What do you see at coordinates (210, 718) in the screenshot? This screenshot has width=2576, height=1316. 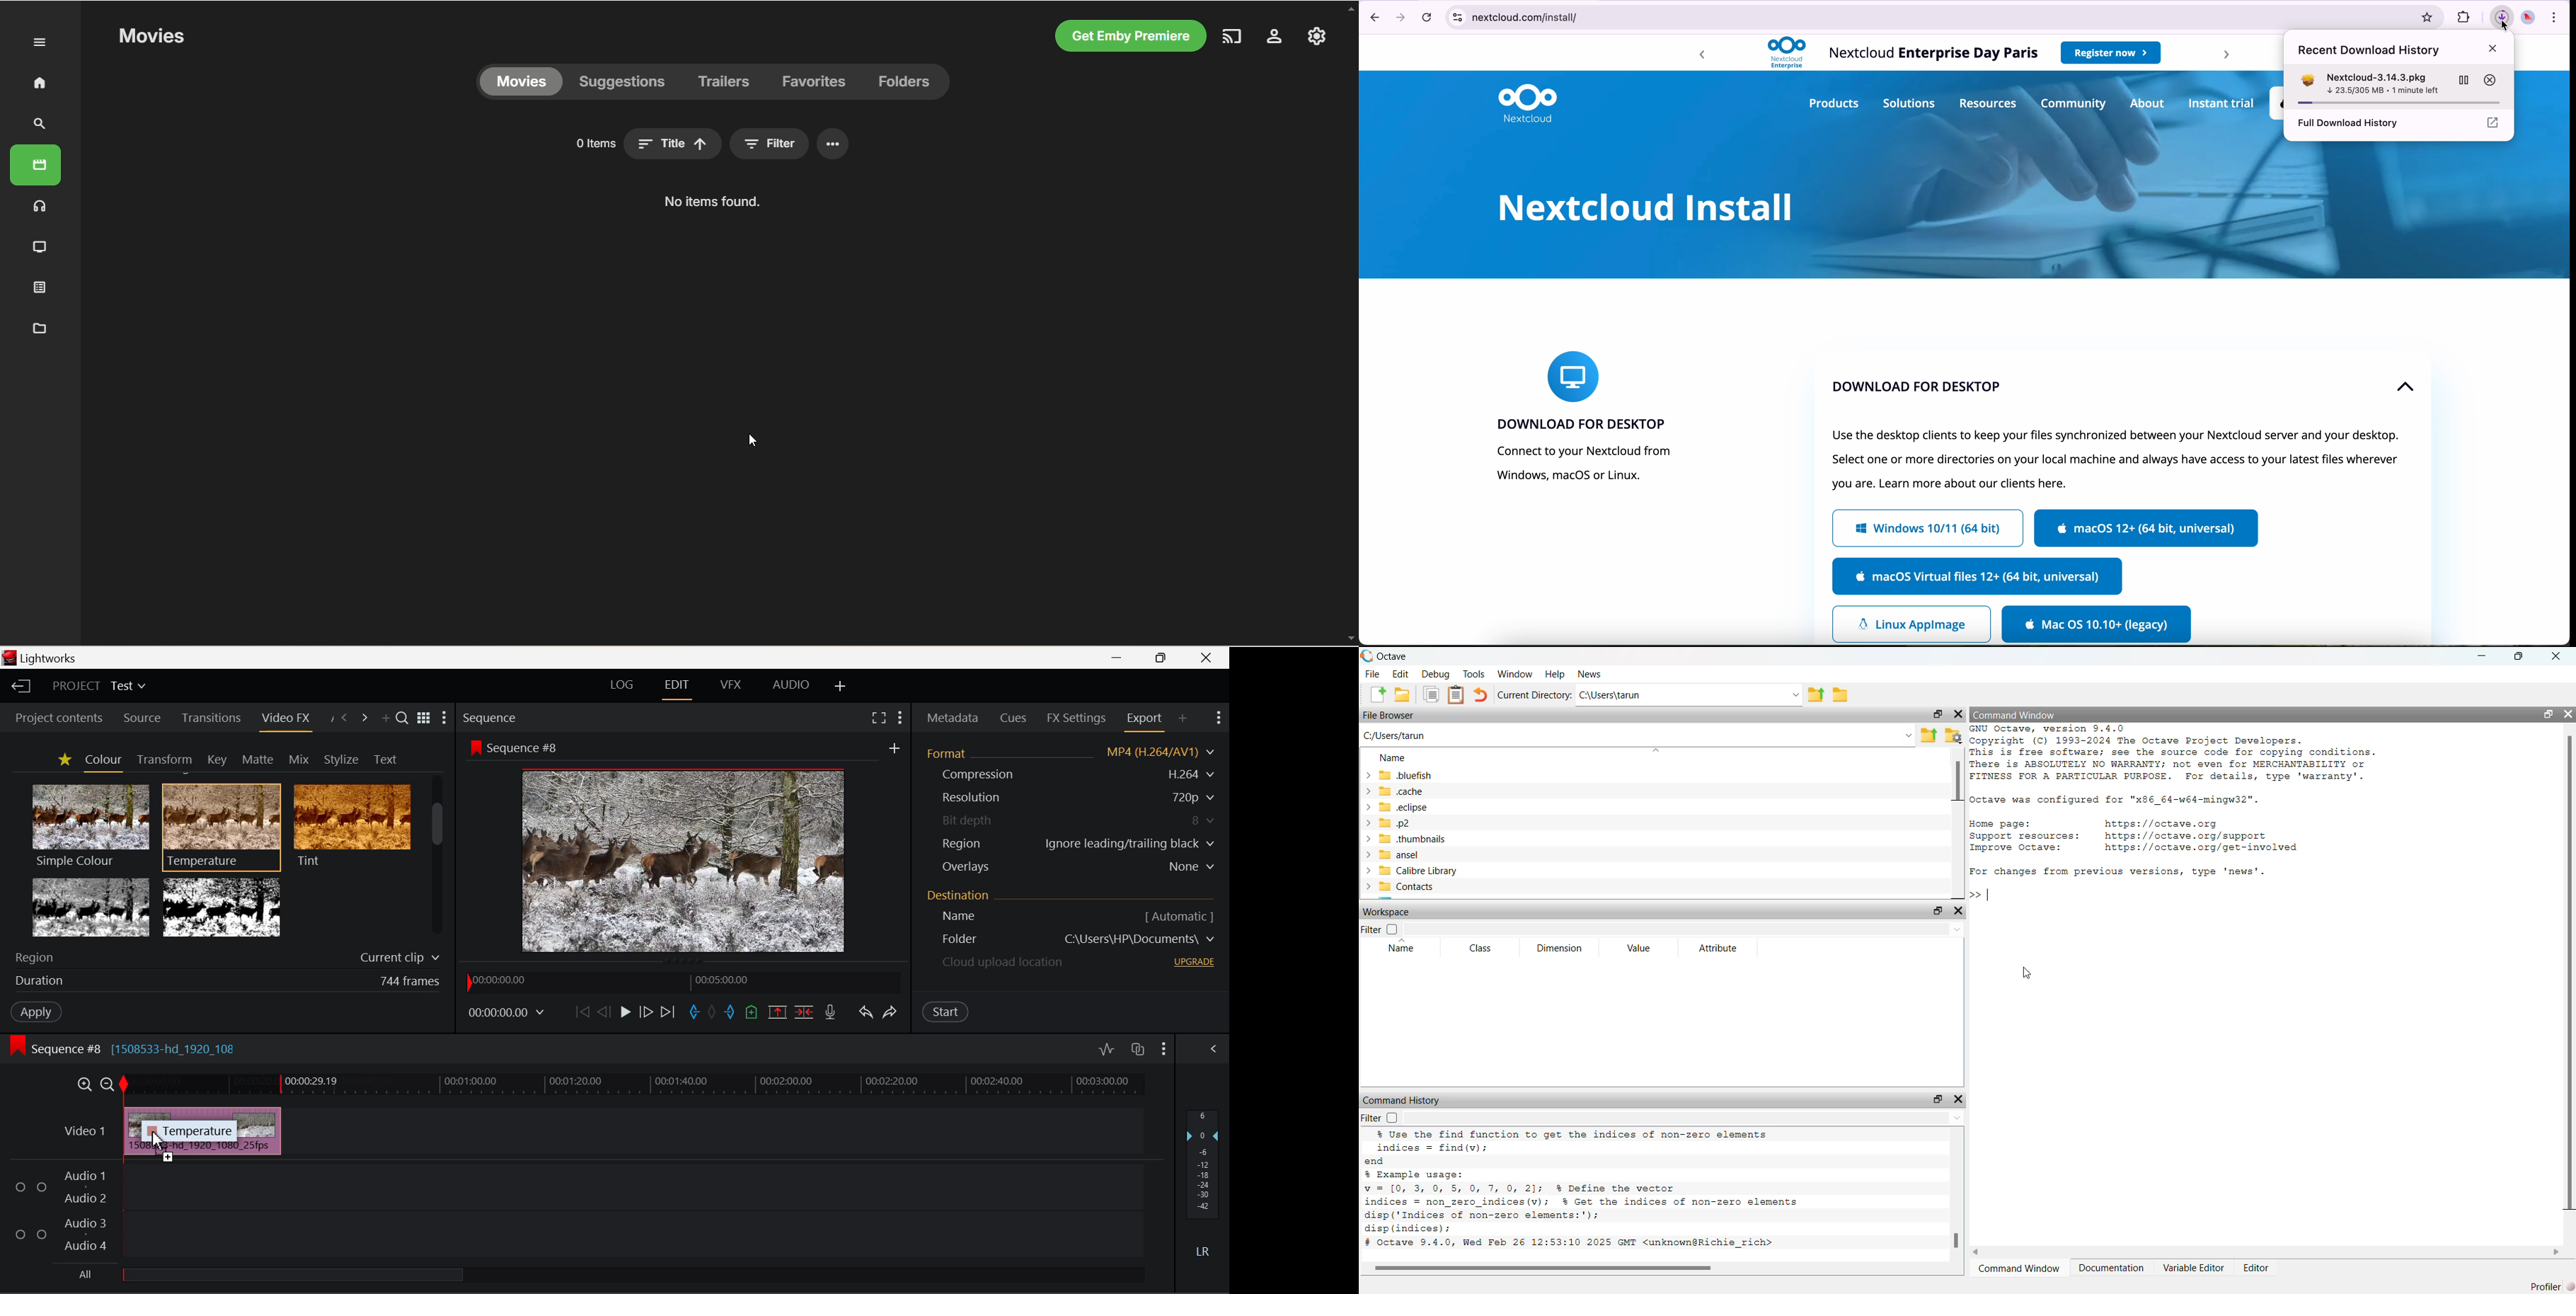 I see `Transitions` at bounding box center [210, 718].